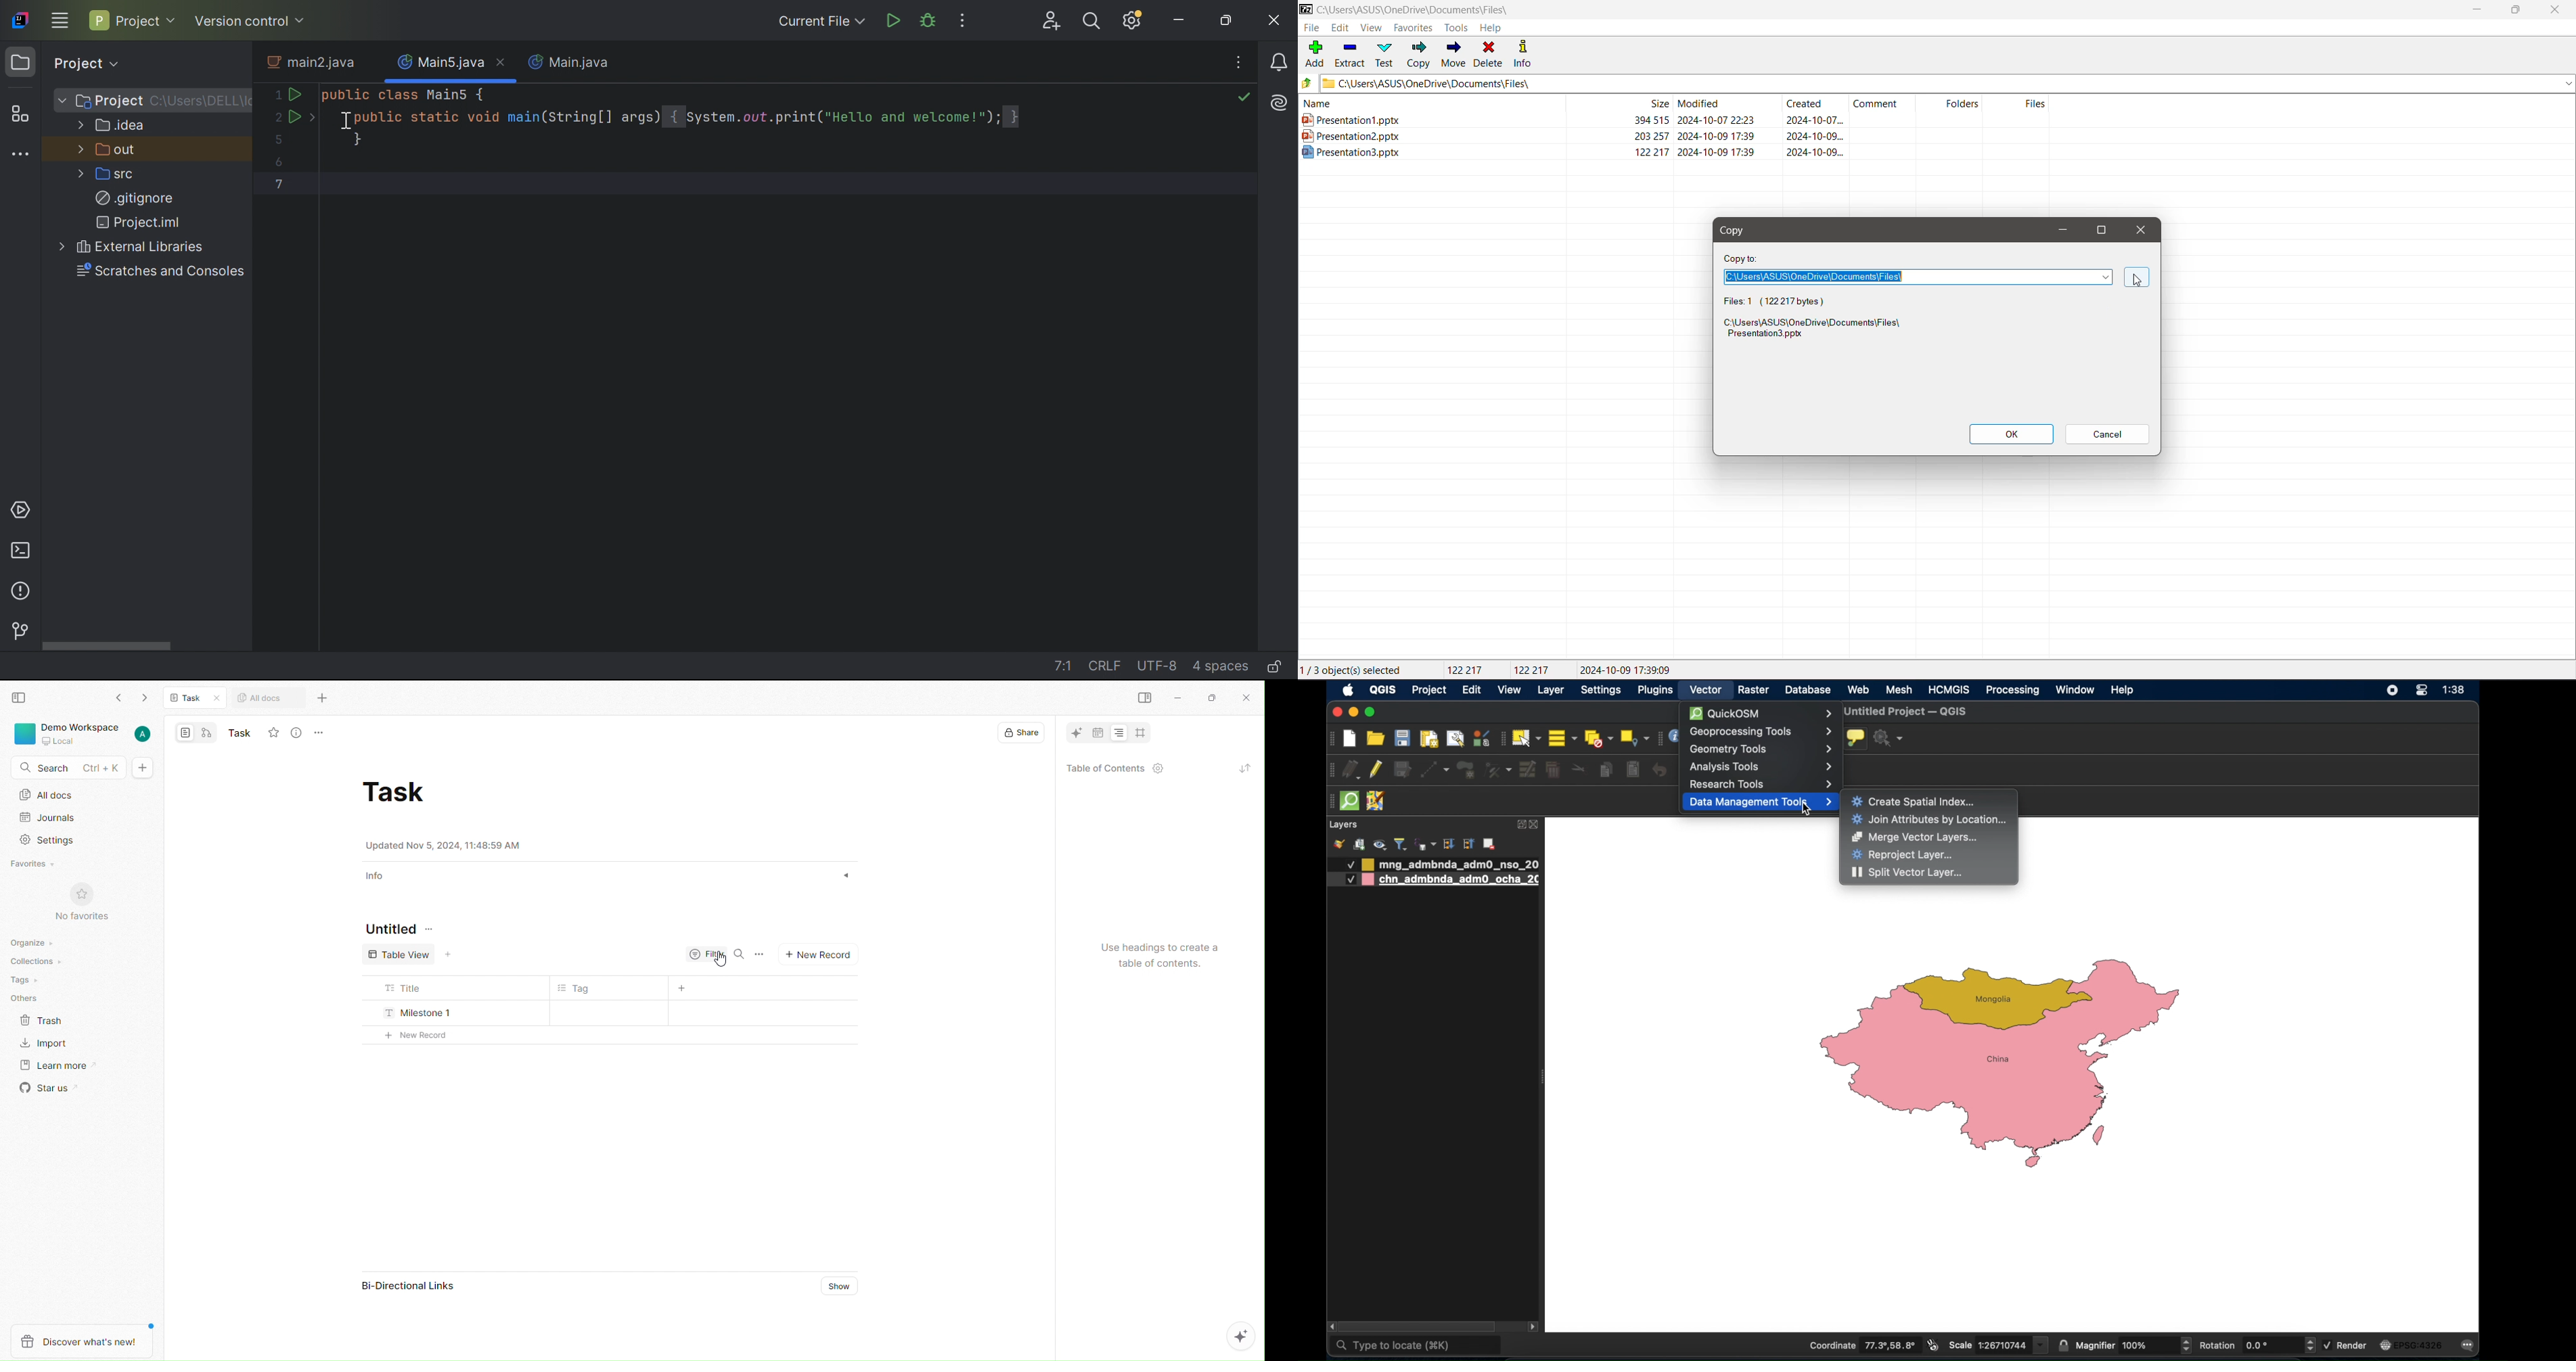 The width and height of the screenshot is (2576, 1372). Describe the element at coordinates (1808, 812) in the screenshot. I see `cursor` at that location.